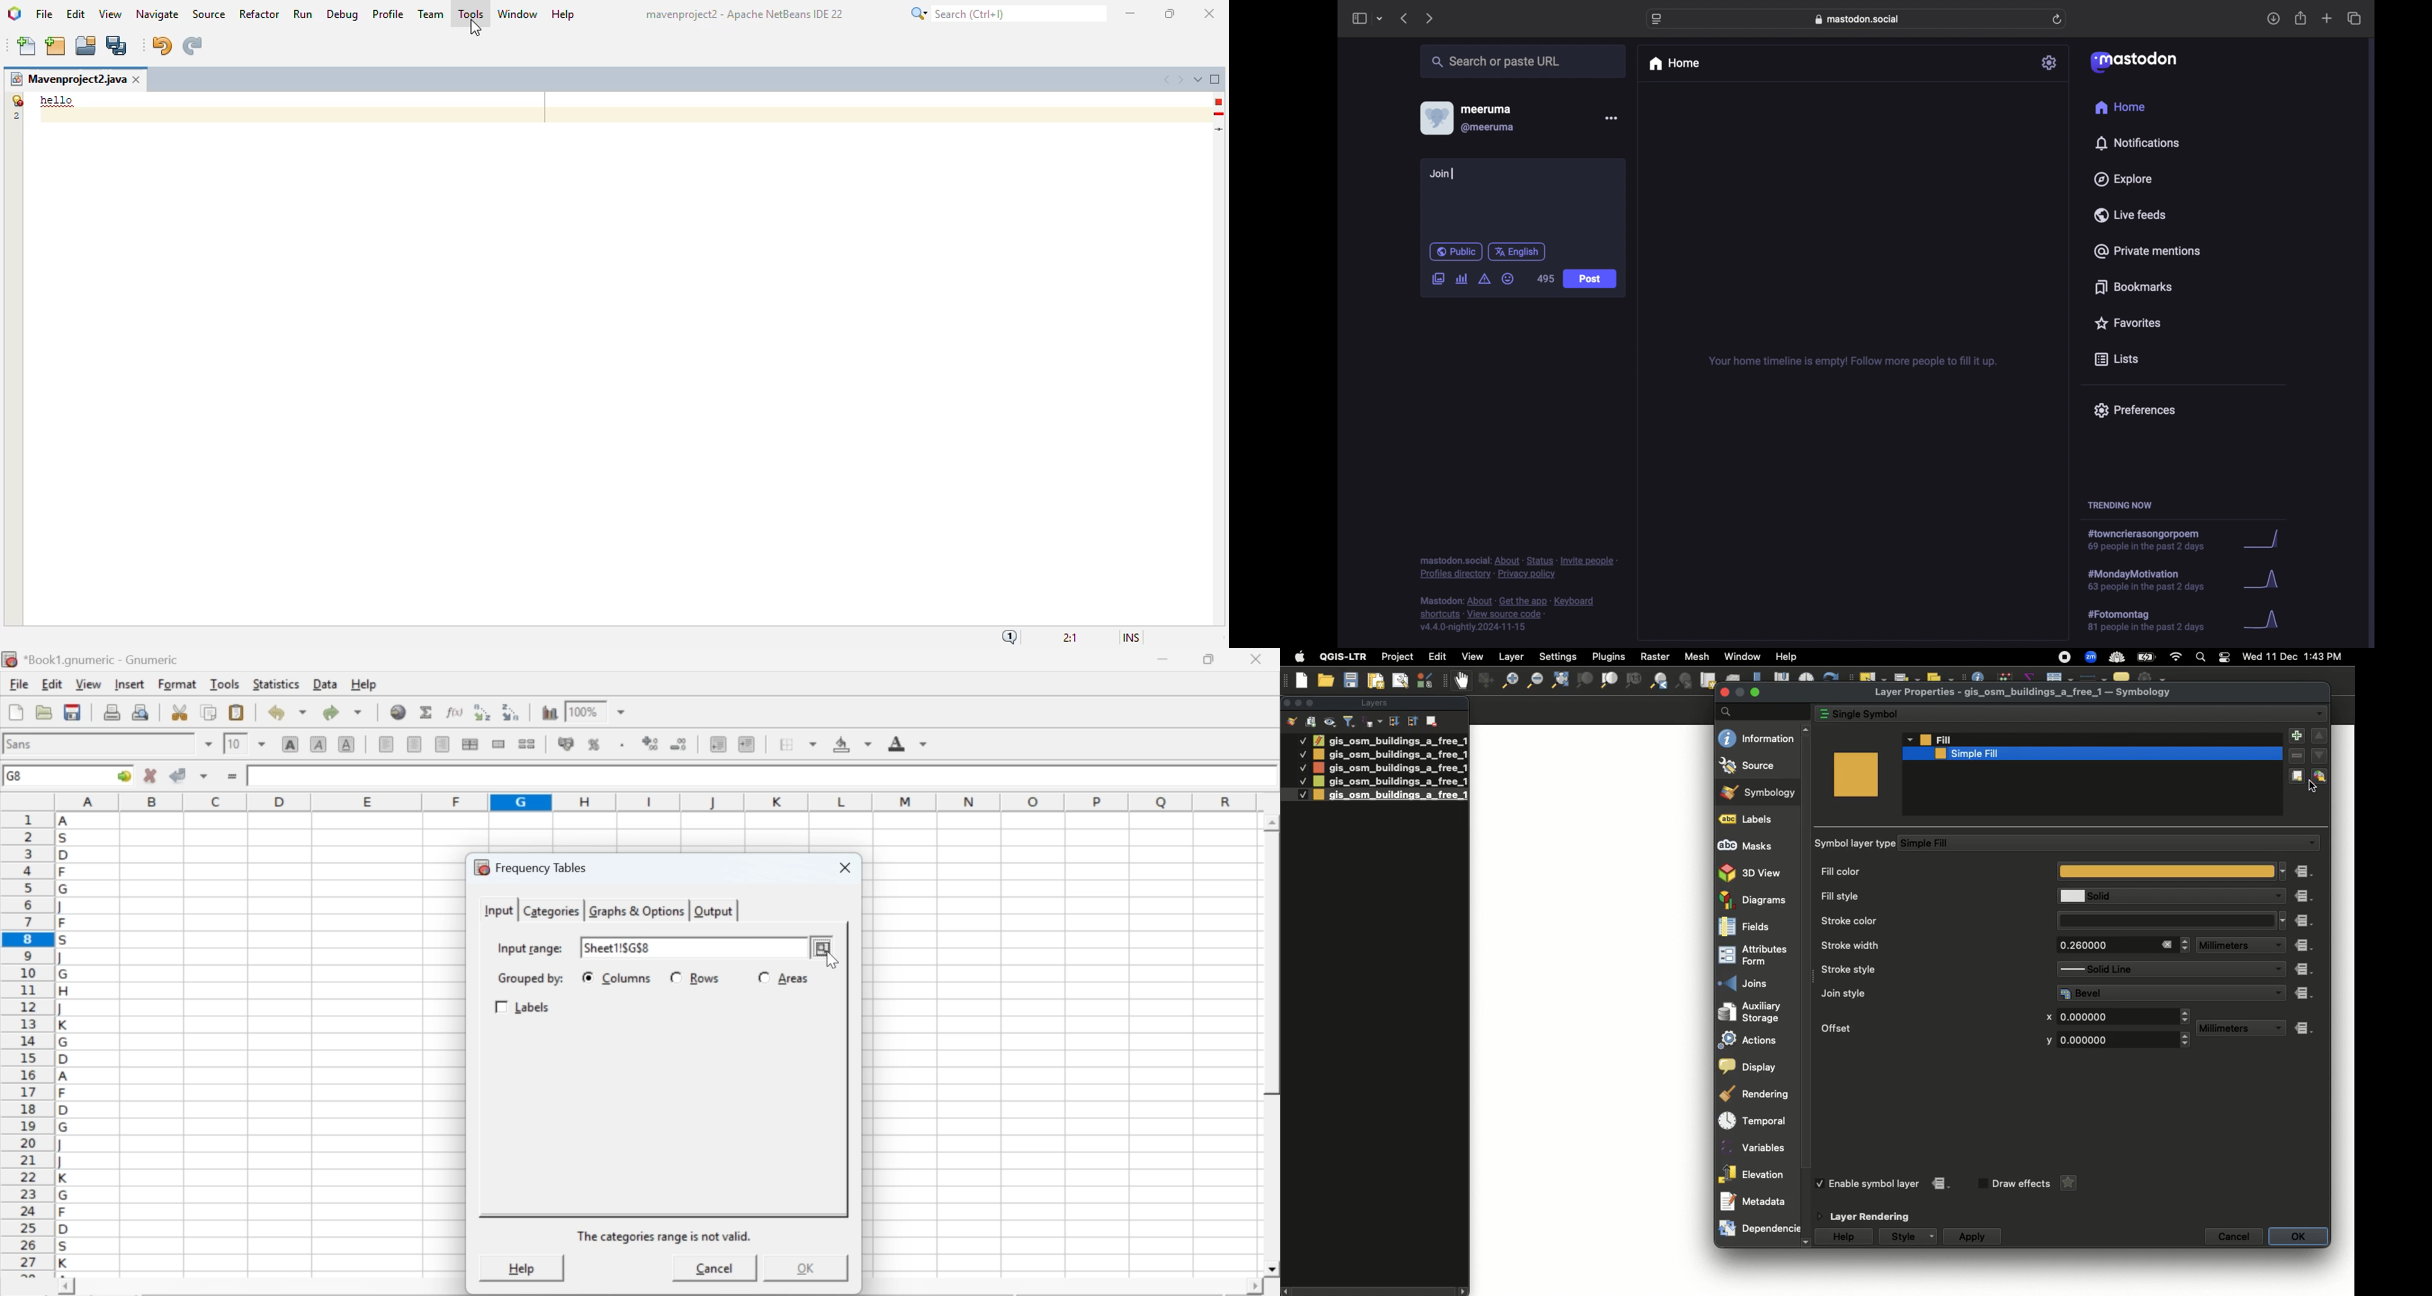  What do you see at coordinates (677, 977) in the screenshot?
I see `checkbox` at bounding box center [677, 977].